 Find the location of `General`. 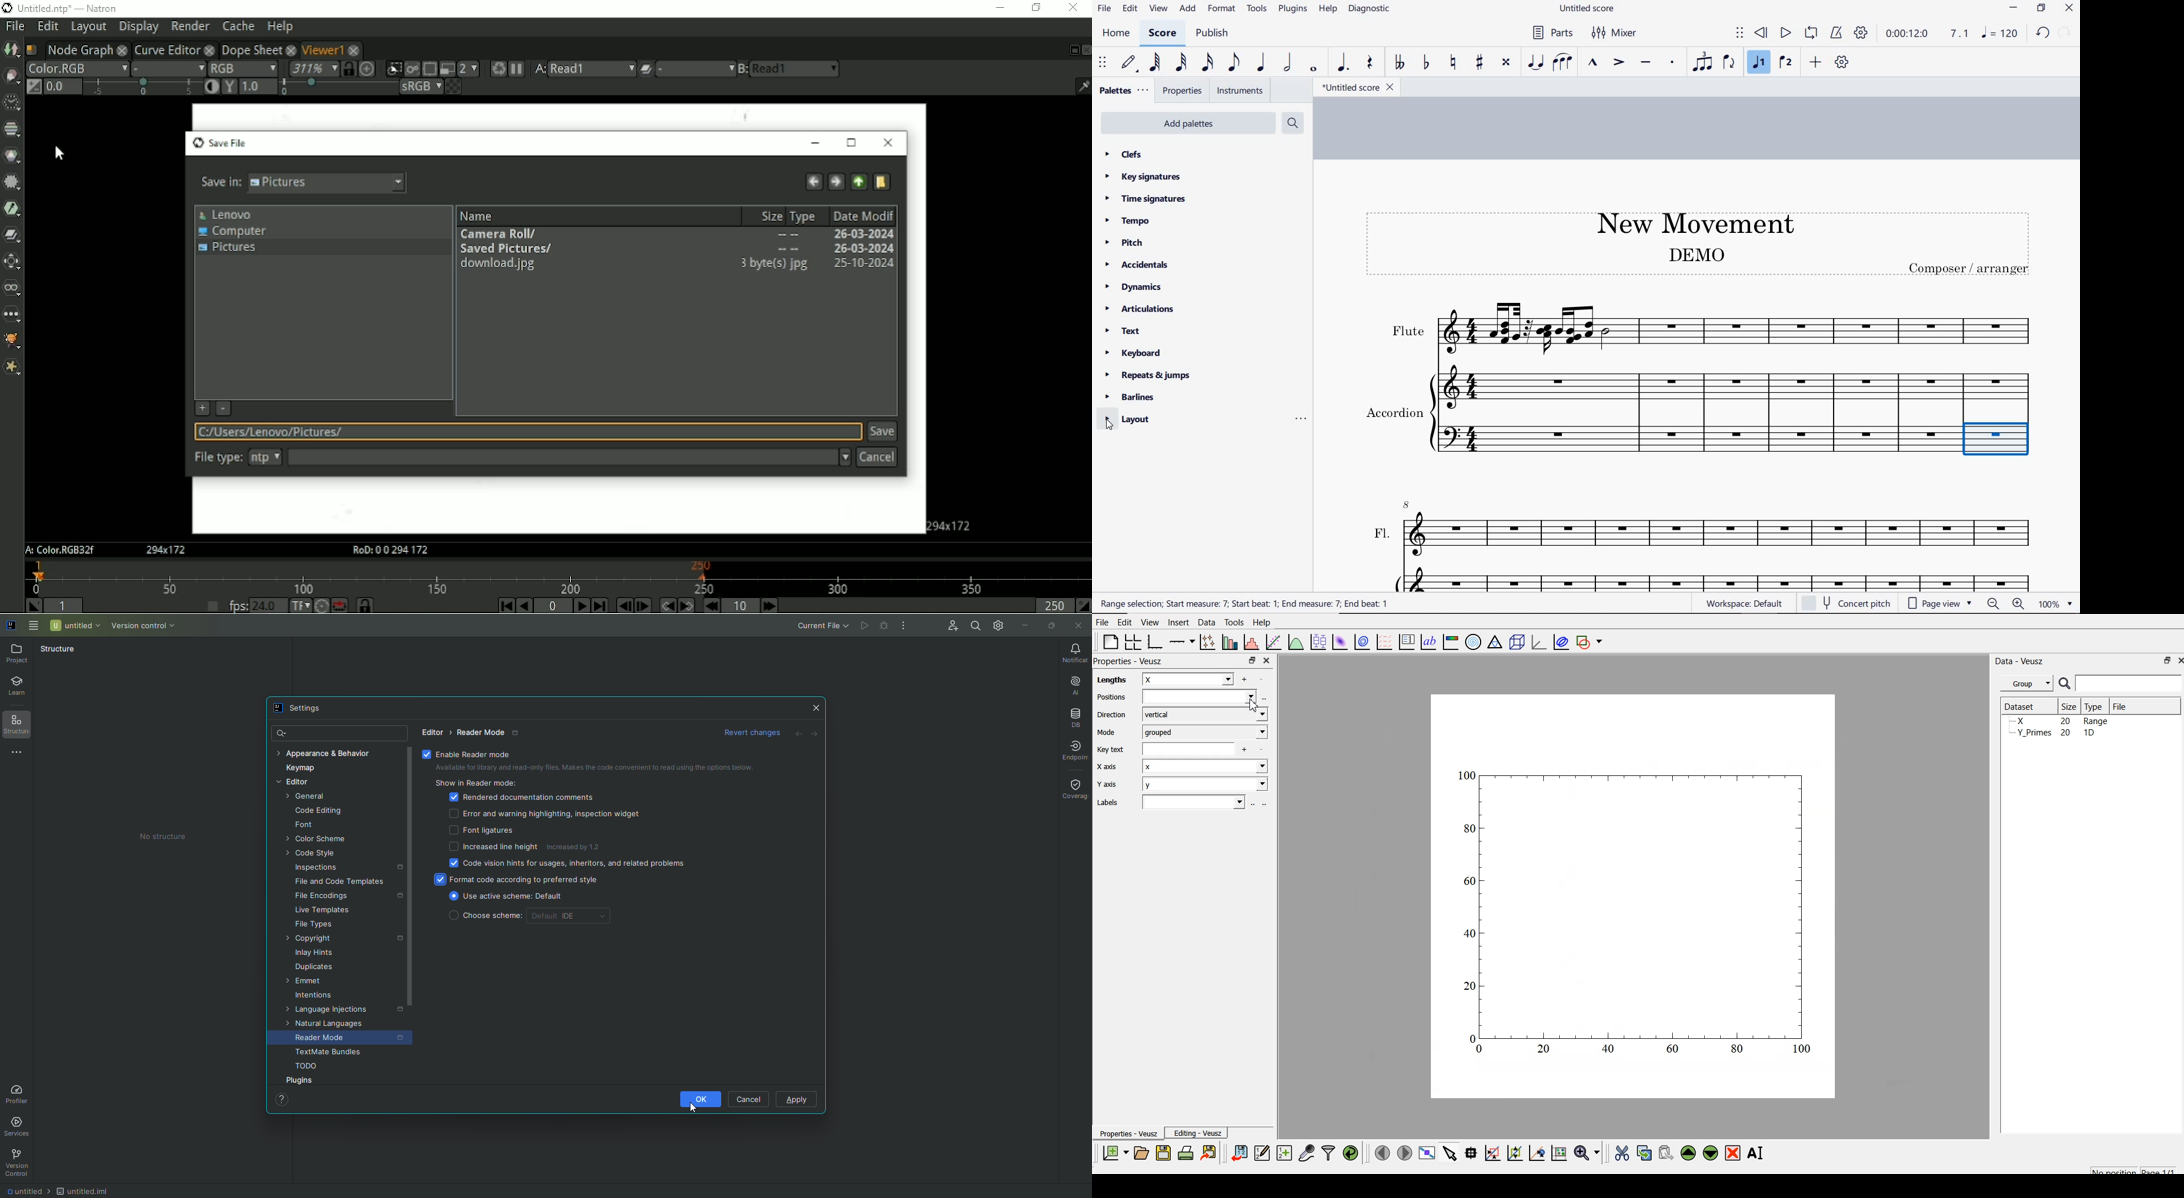

General is located at coordinates (306, 798).